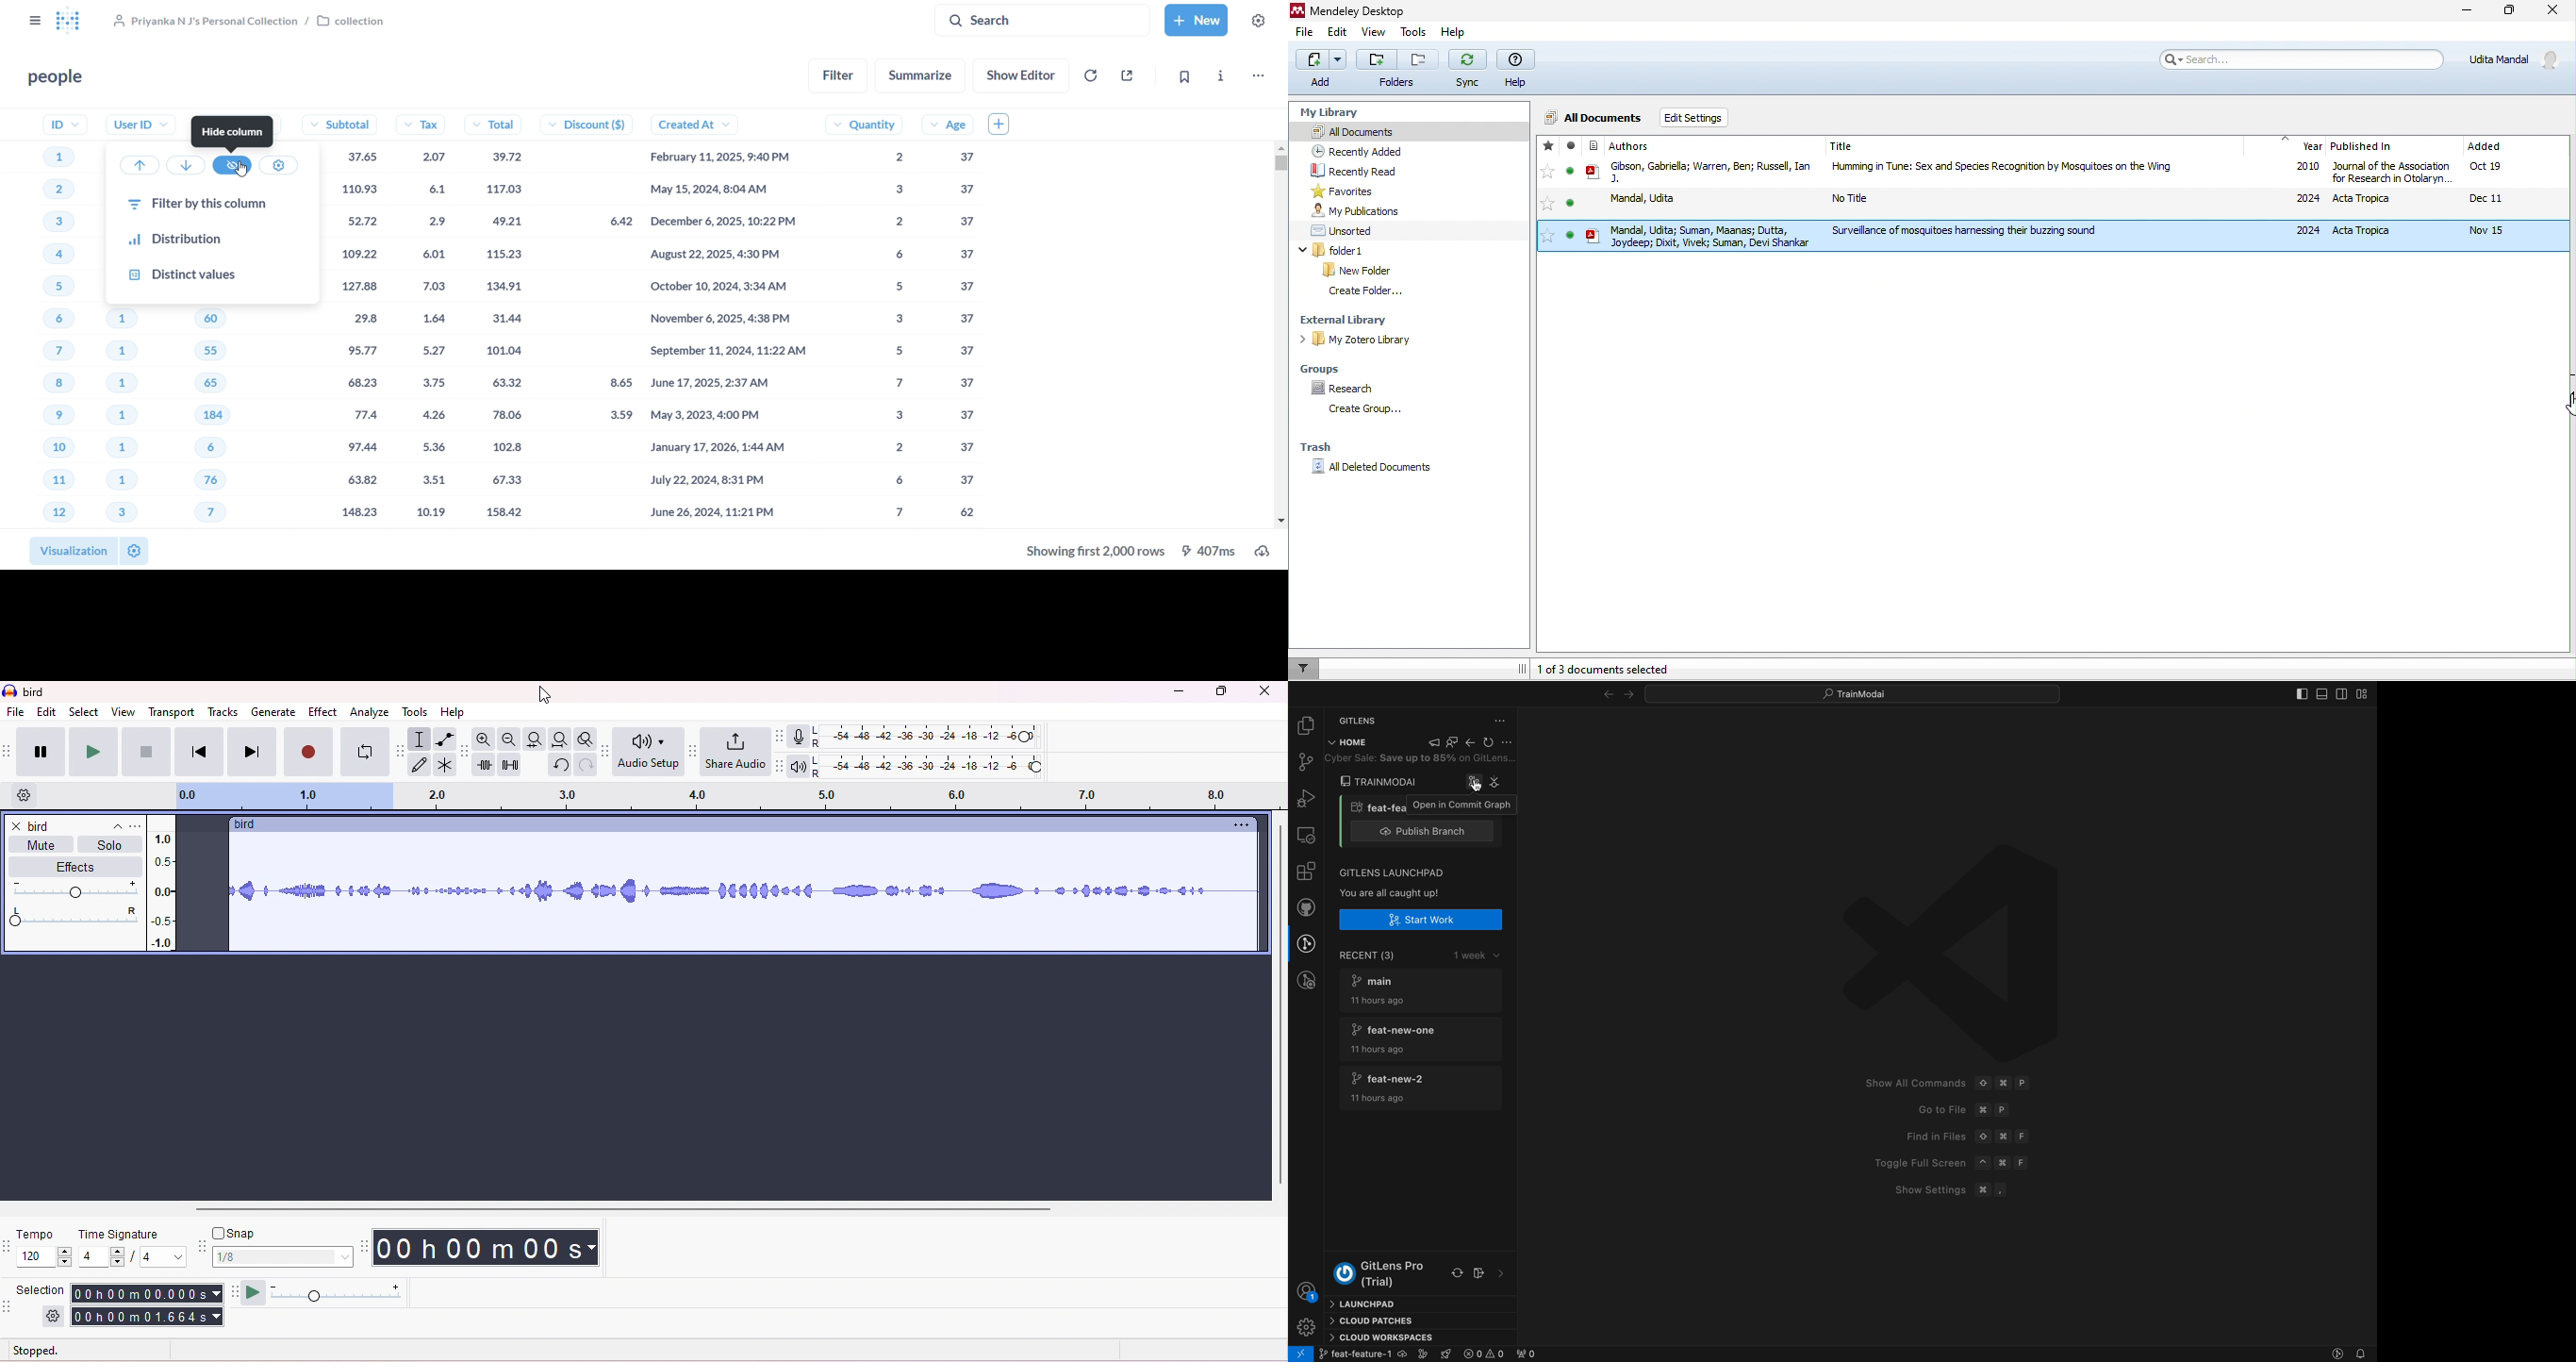  What do you see at coordinates (2511, 10) in the screenshot?
I see `maximize` at bounding box center [2511, 10].